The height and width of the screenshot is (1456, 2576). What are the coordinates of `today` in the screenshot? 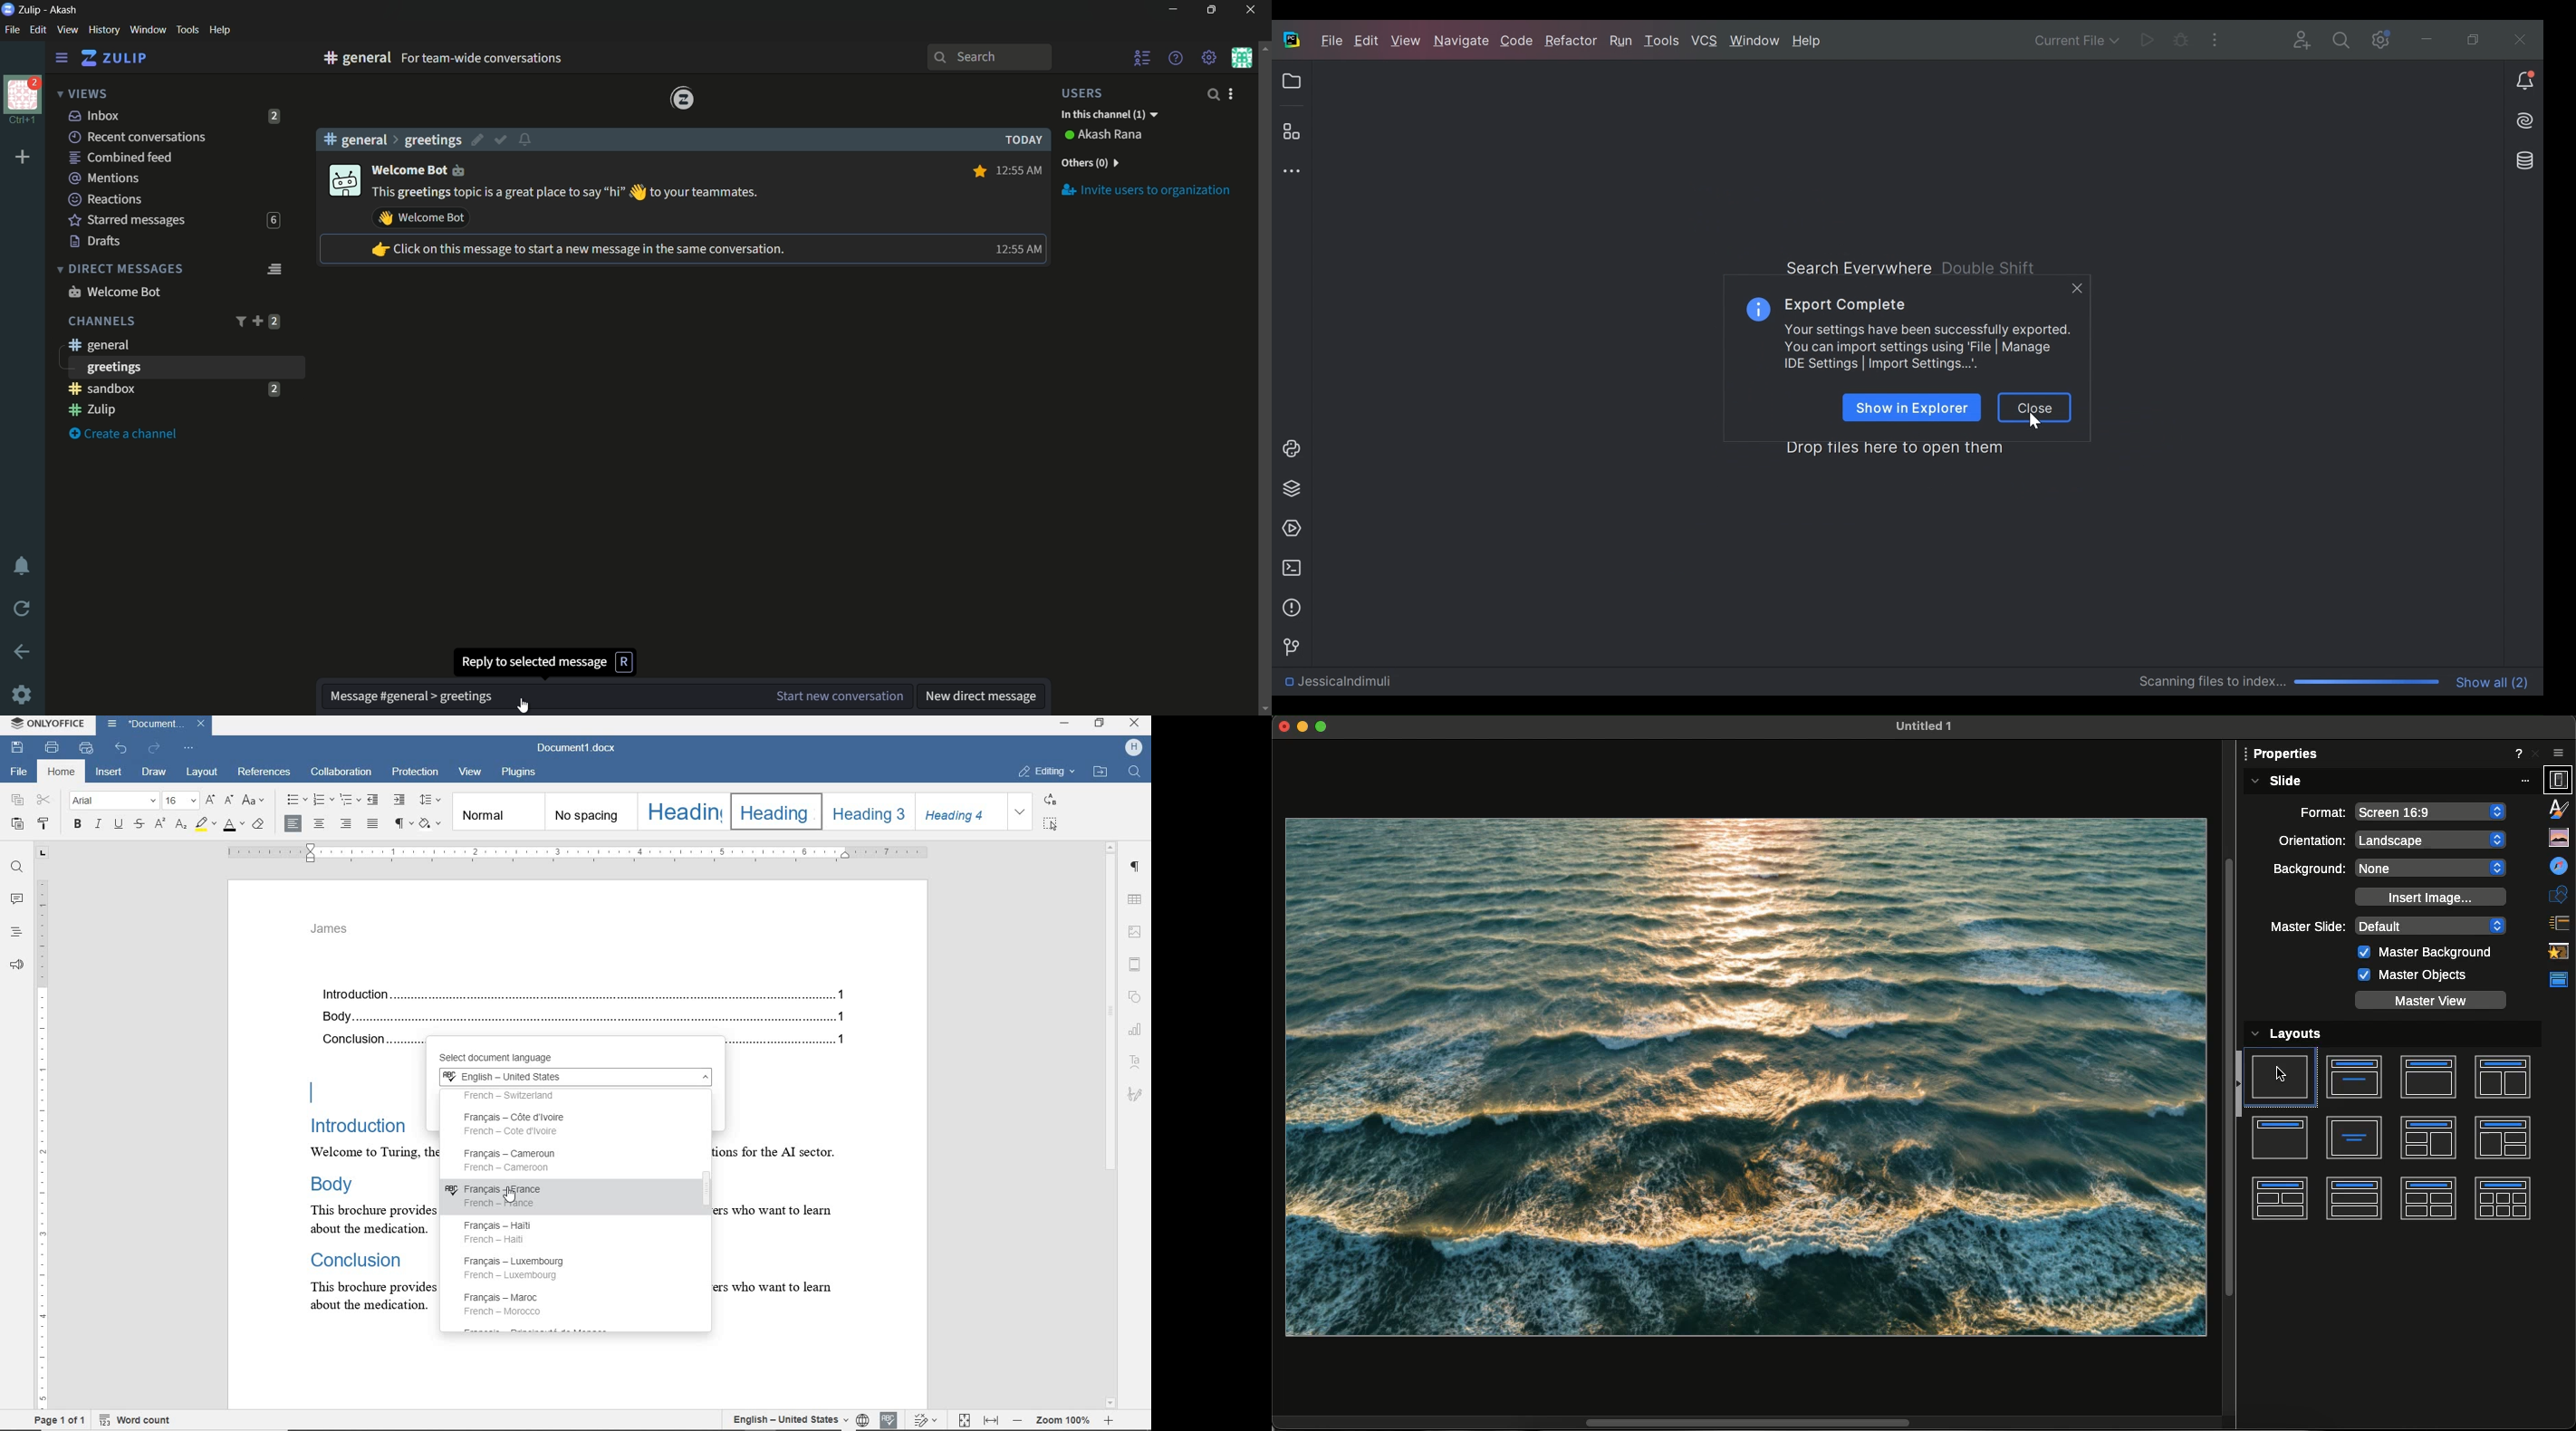 It's located at (1020, 140).